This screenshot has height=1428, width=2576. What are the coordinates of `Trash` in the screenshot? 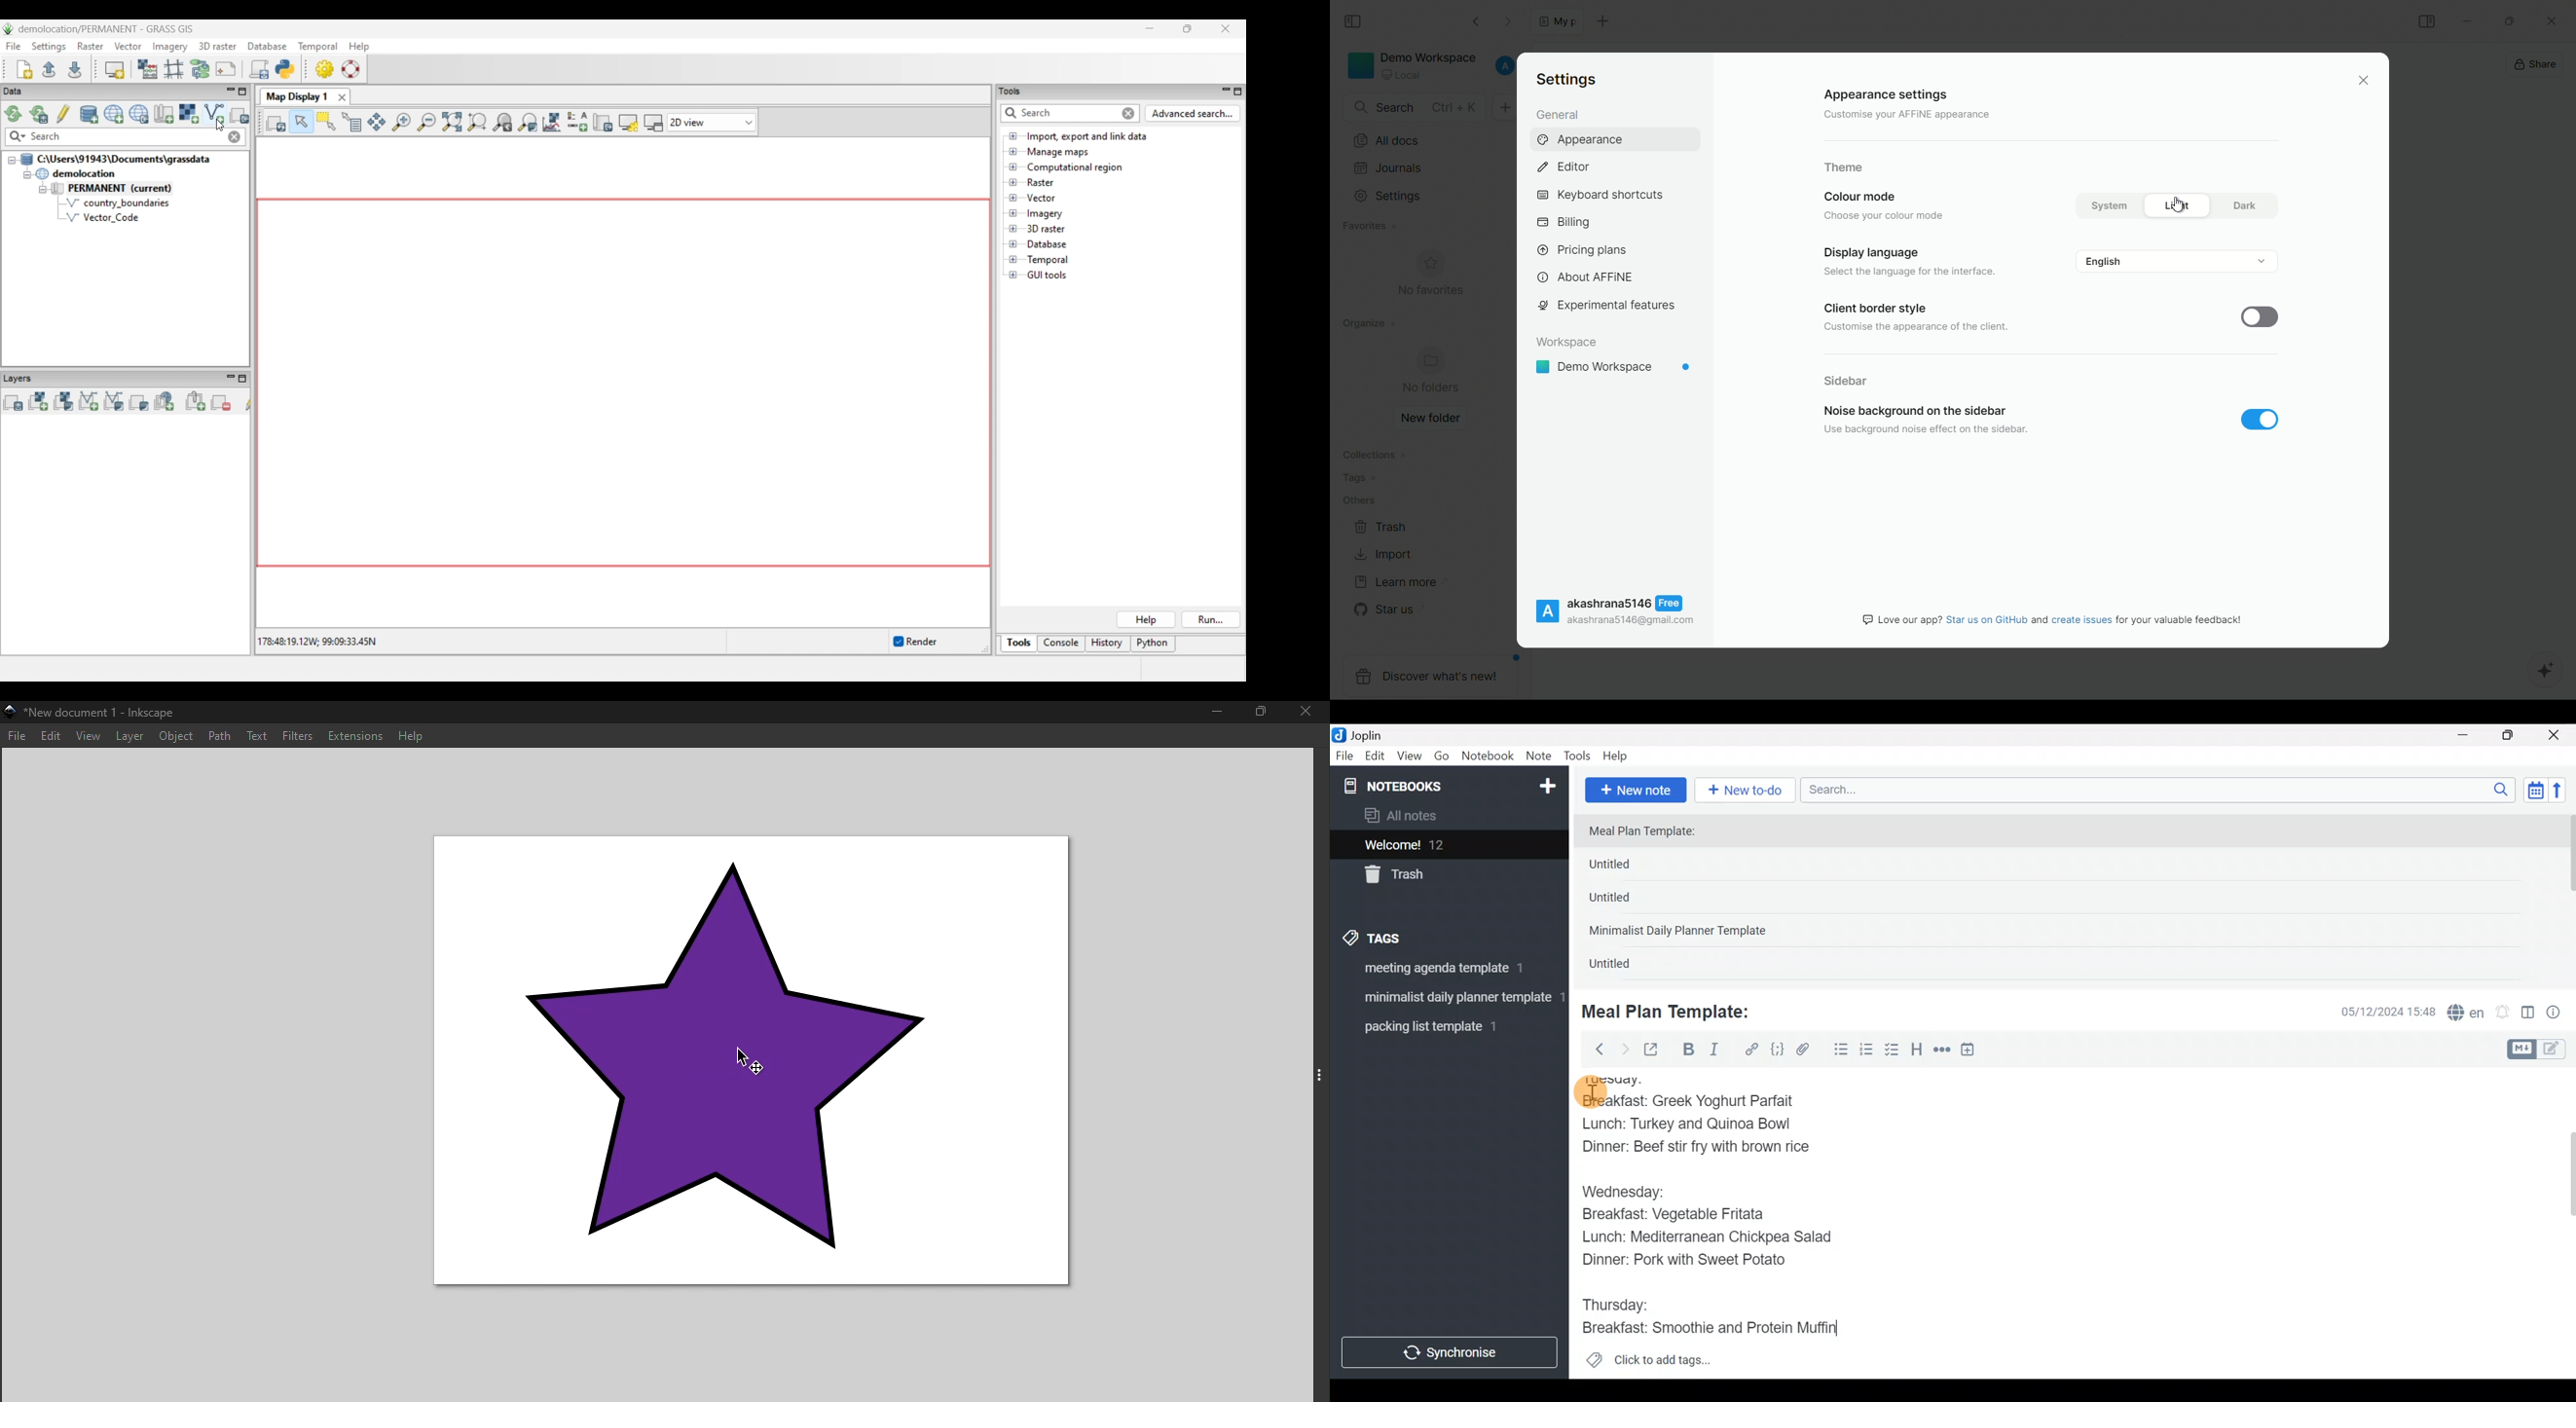 It's located at (1441, 876).